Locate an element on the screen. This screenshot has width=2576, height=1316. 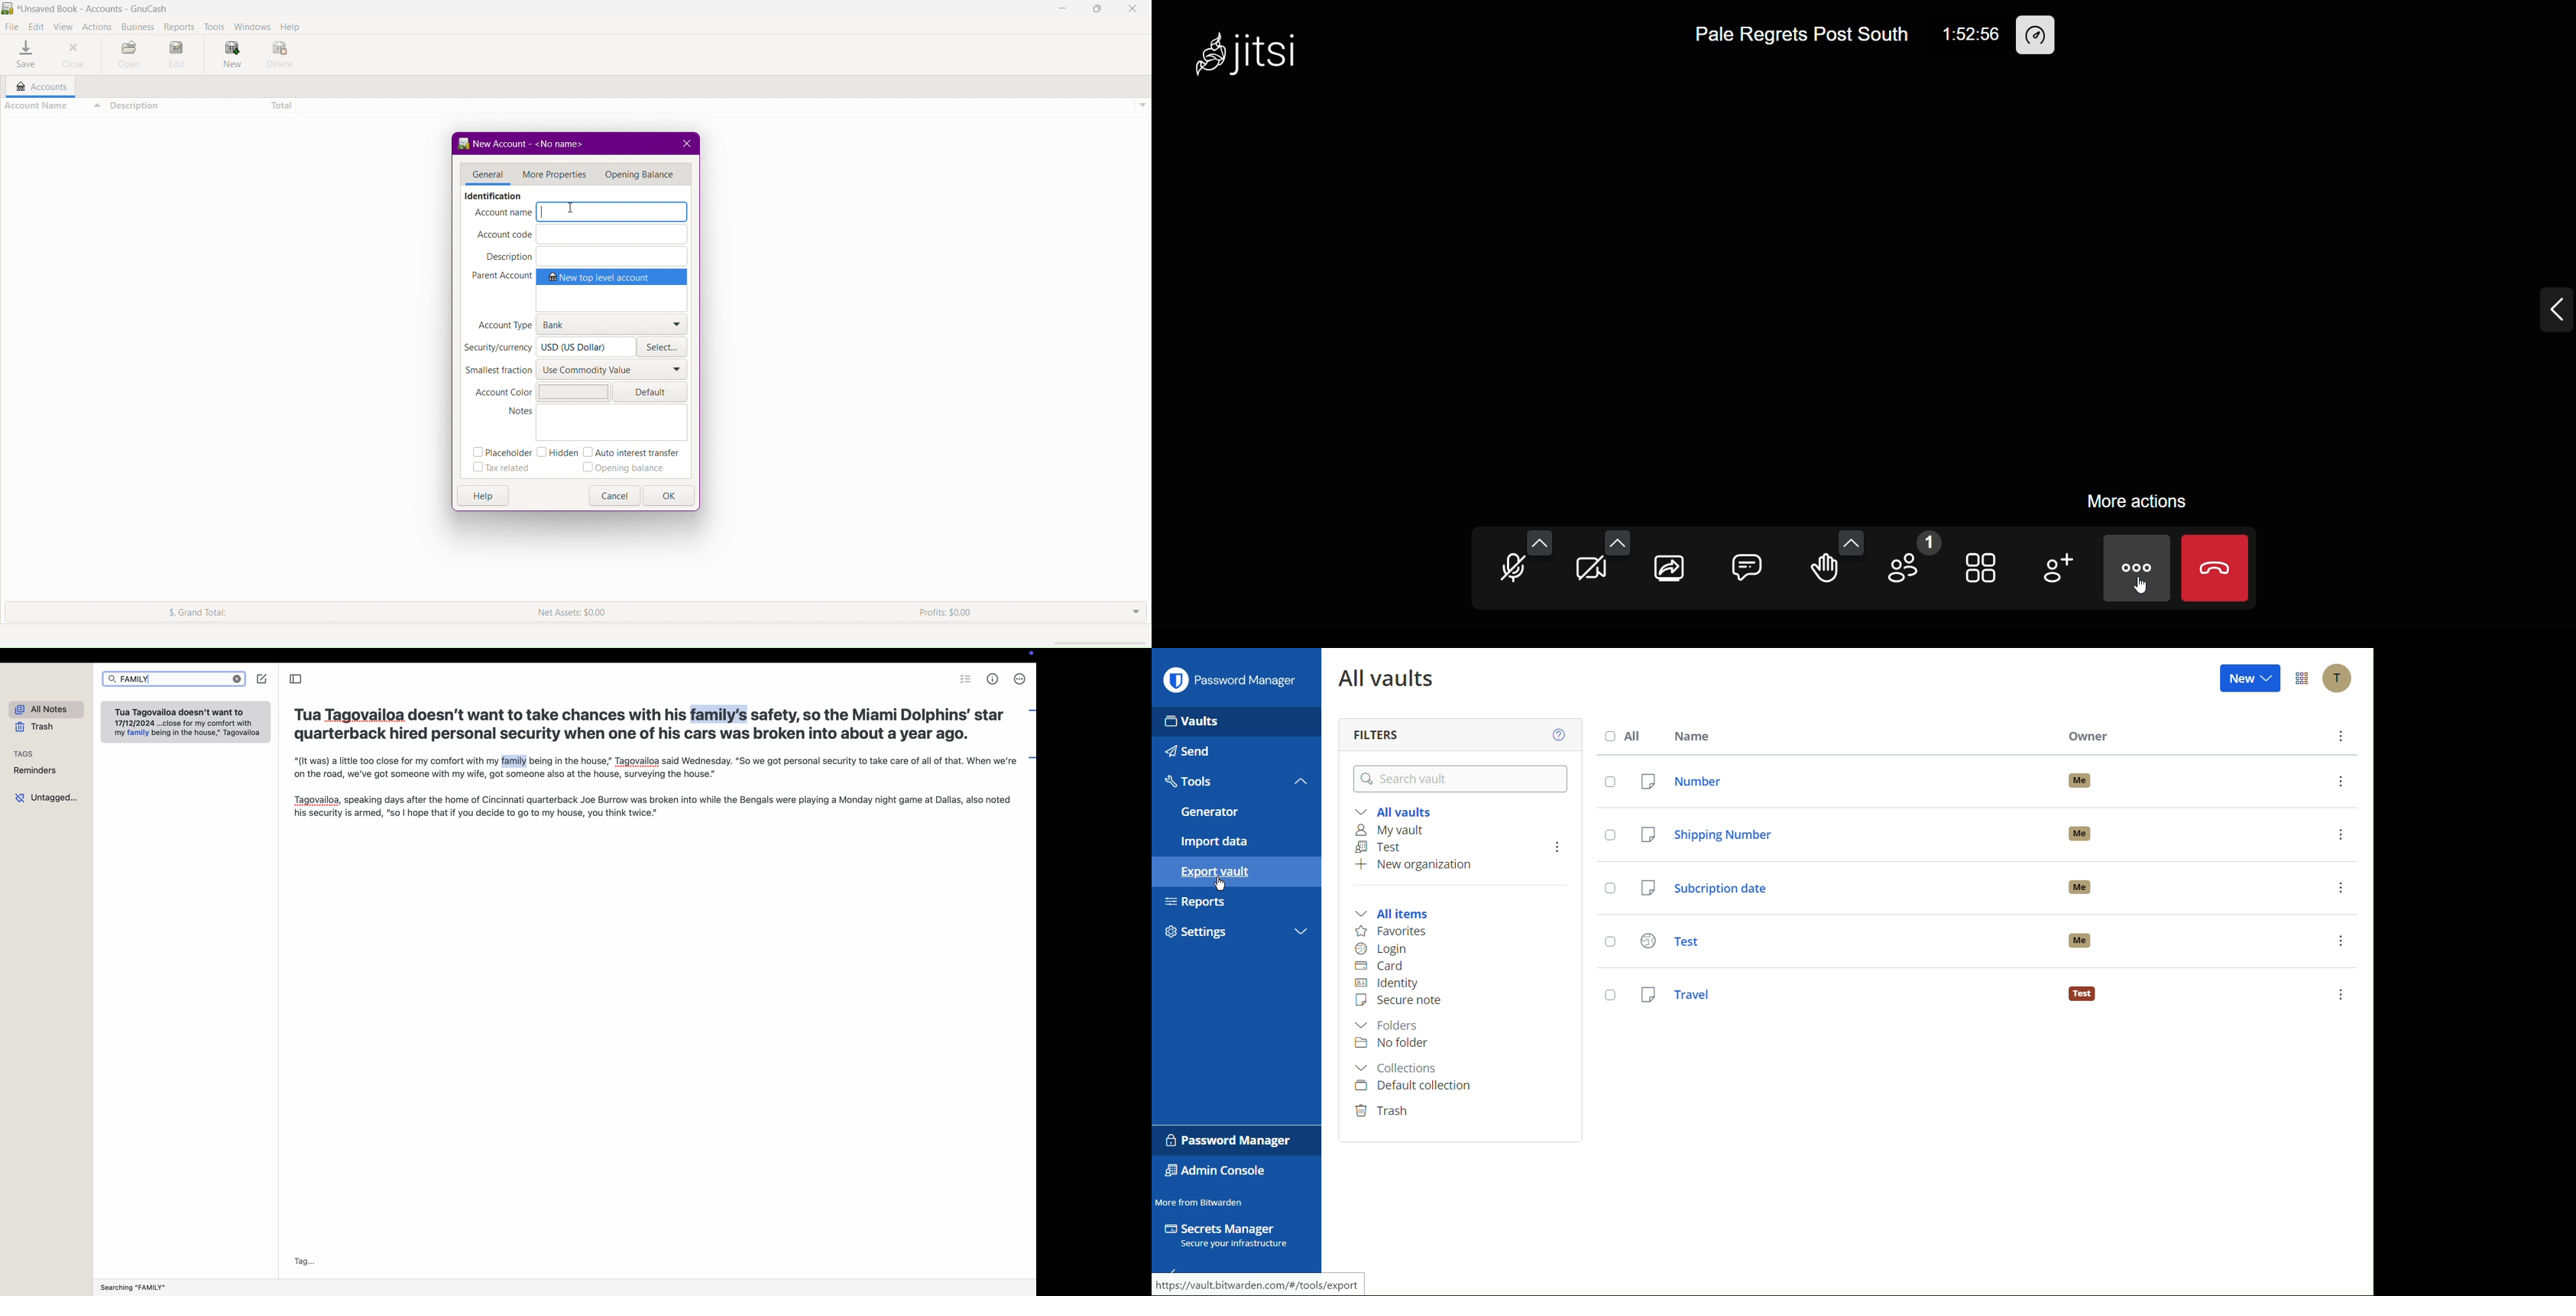
Cancel is located at coordinates (617, 496).